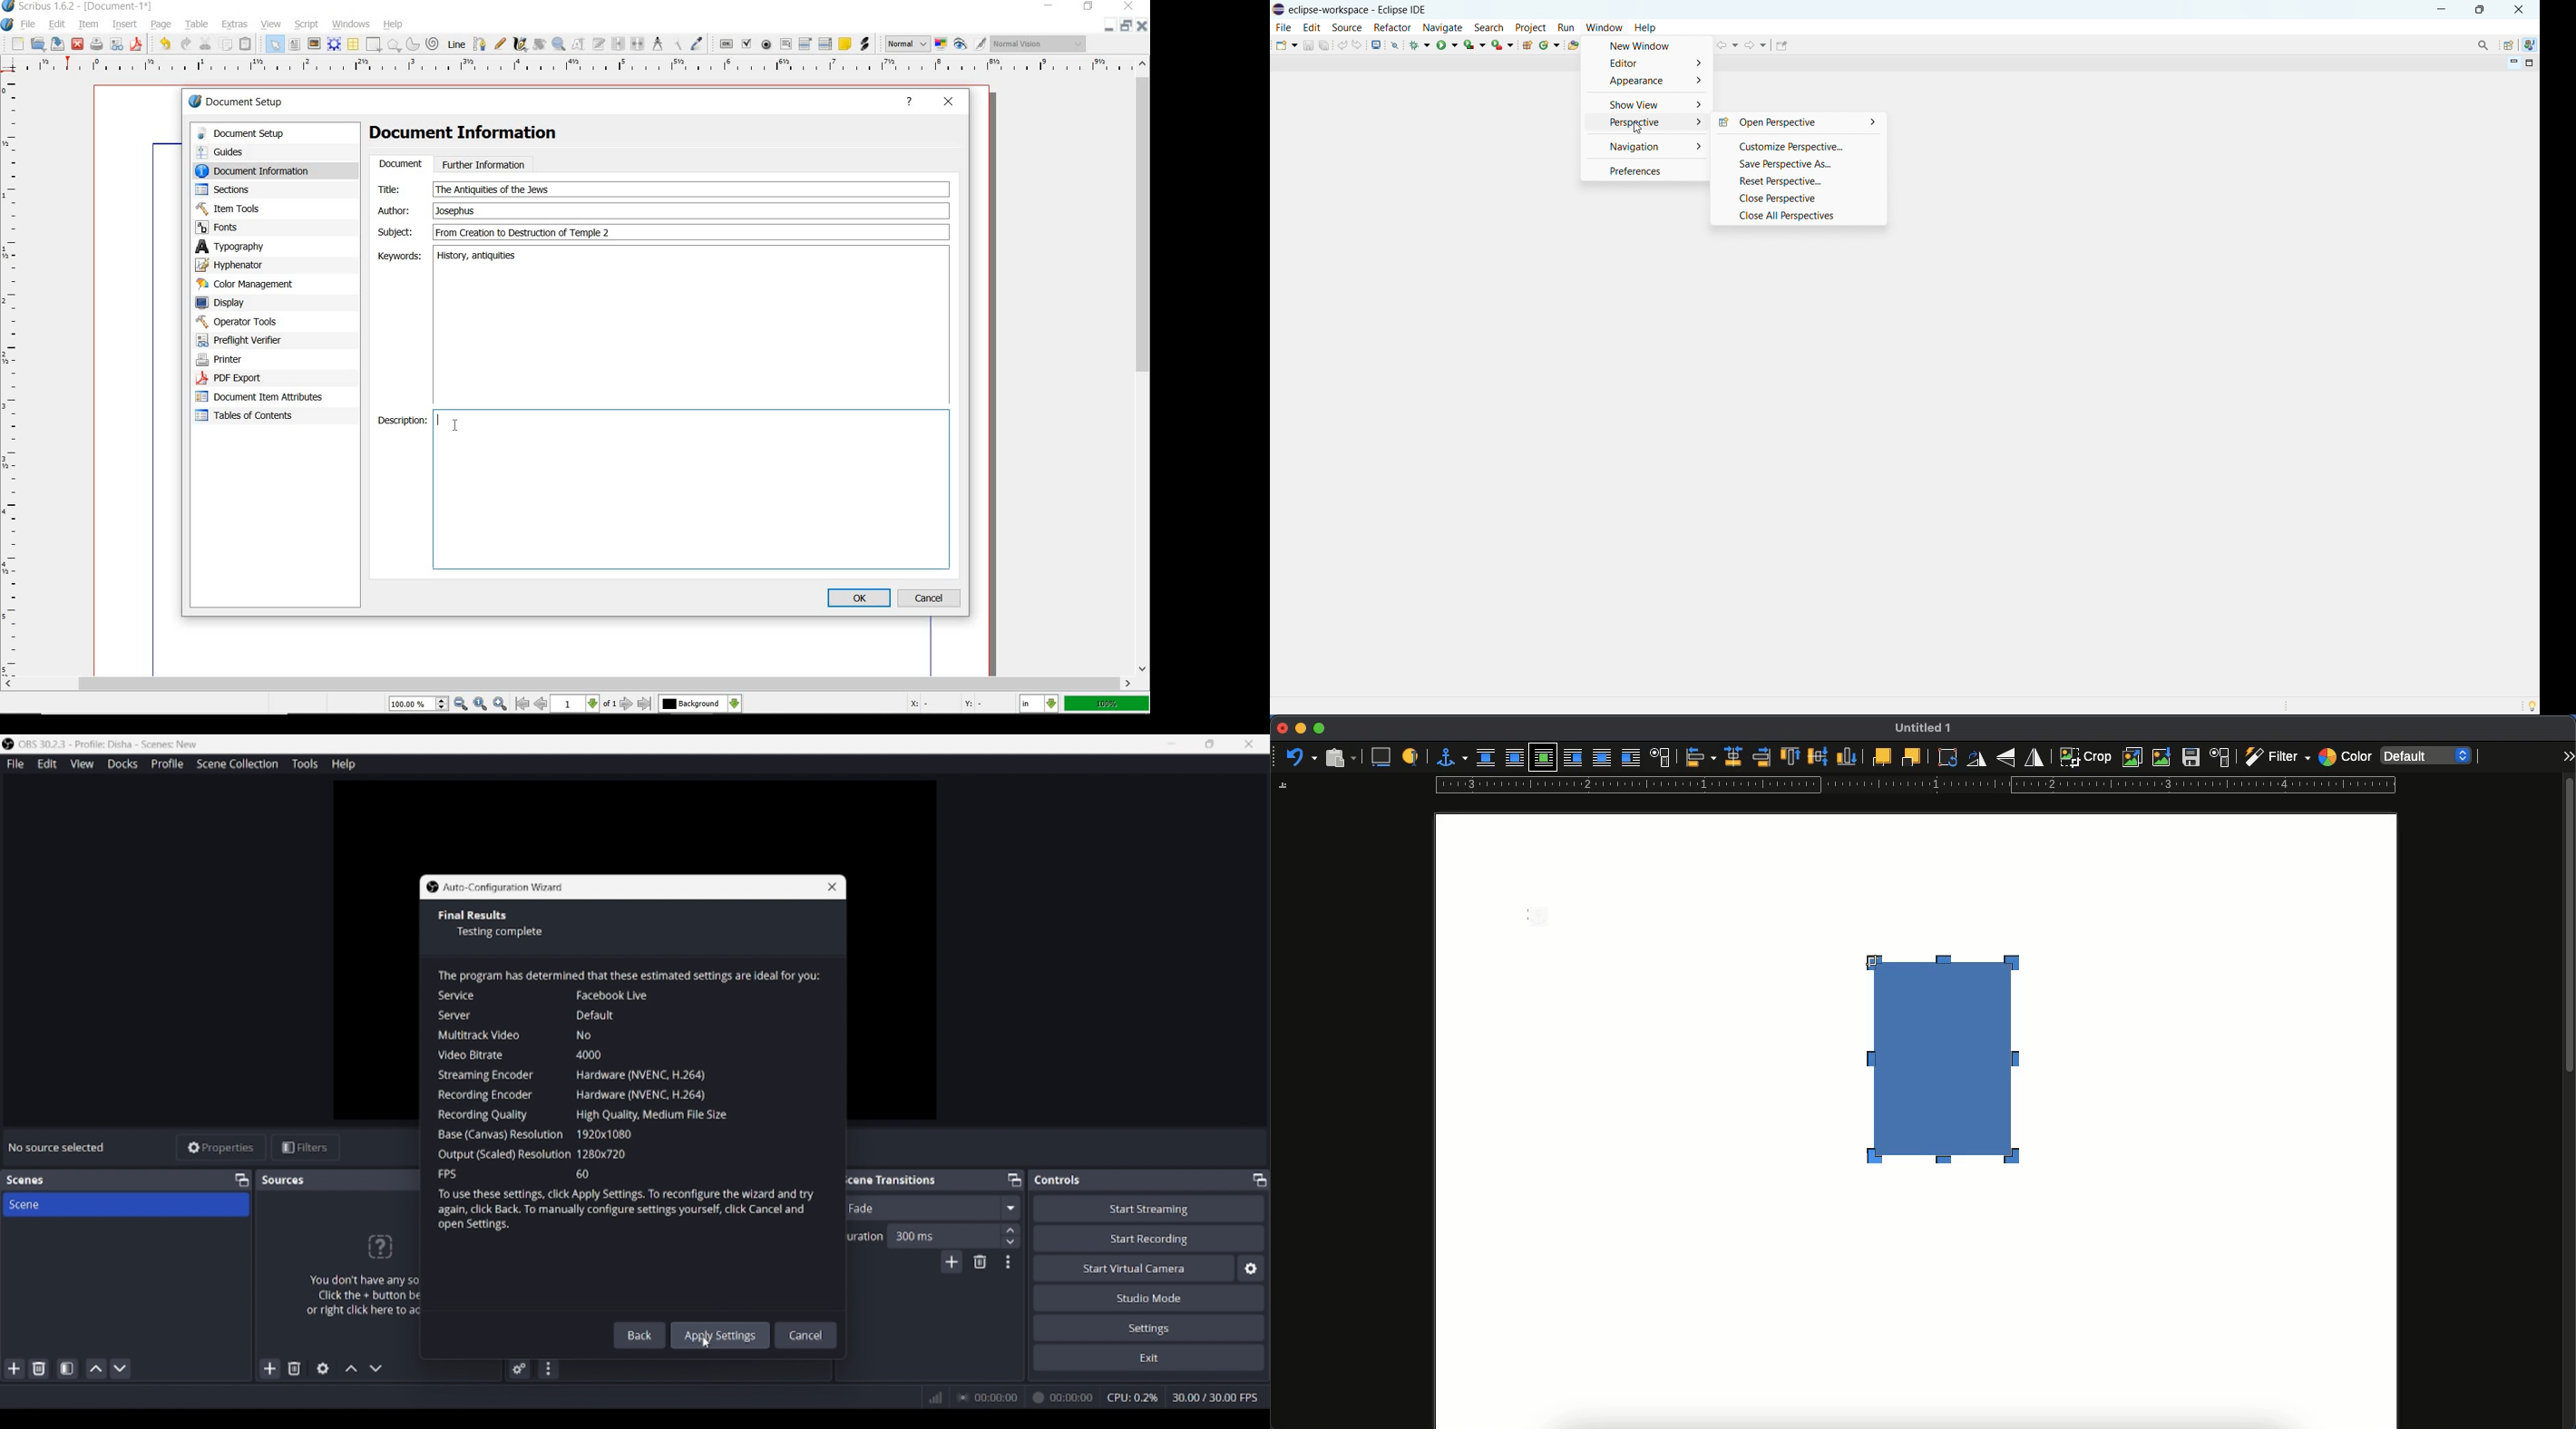 The image size is (2576, 1456). I want to click on pdf text field, so click(785, 44).